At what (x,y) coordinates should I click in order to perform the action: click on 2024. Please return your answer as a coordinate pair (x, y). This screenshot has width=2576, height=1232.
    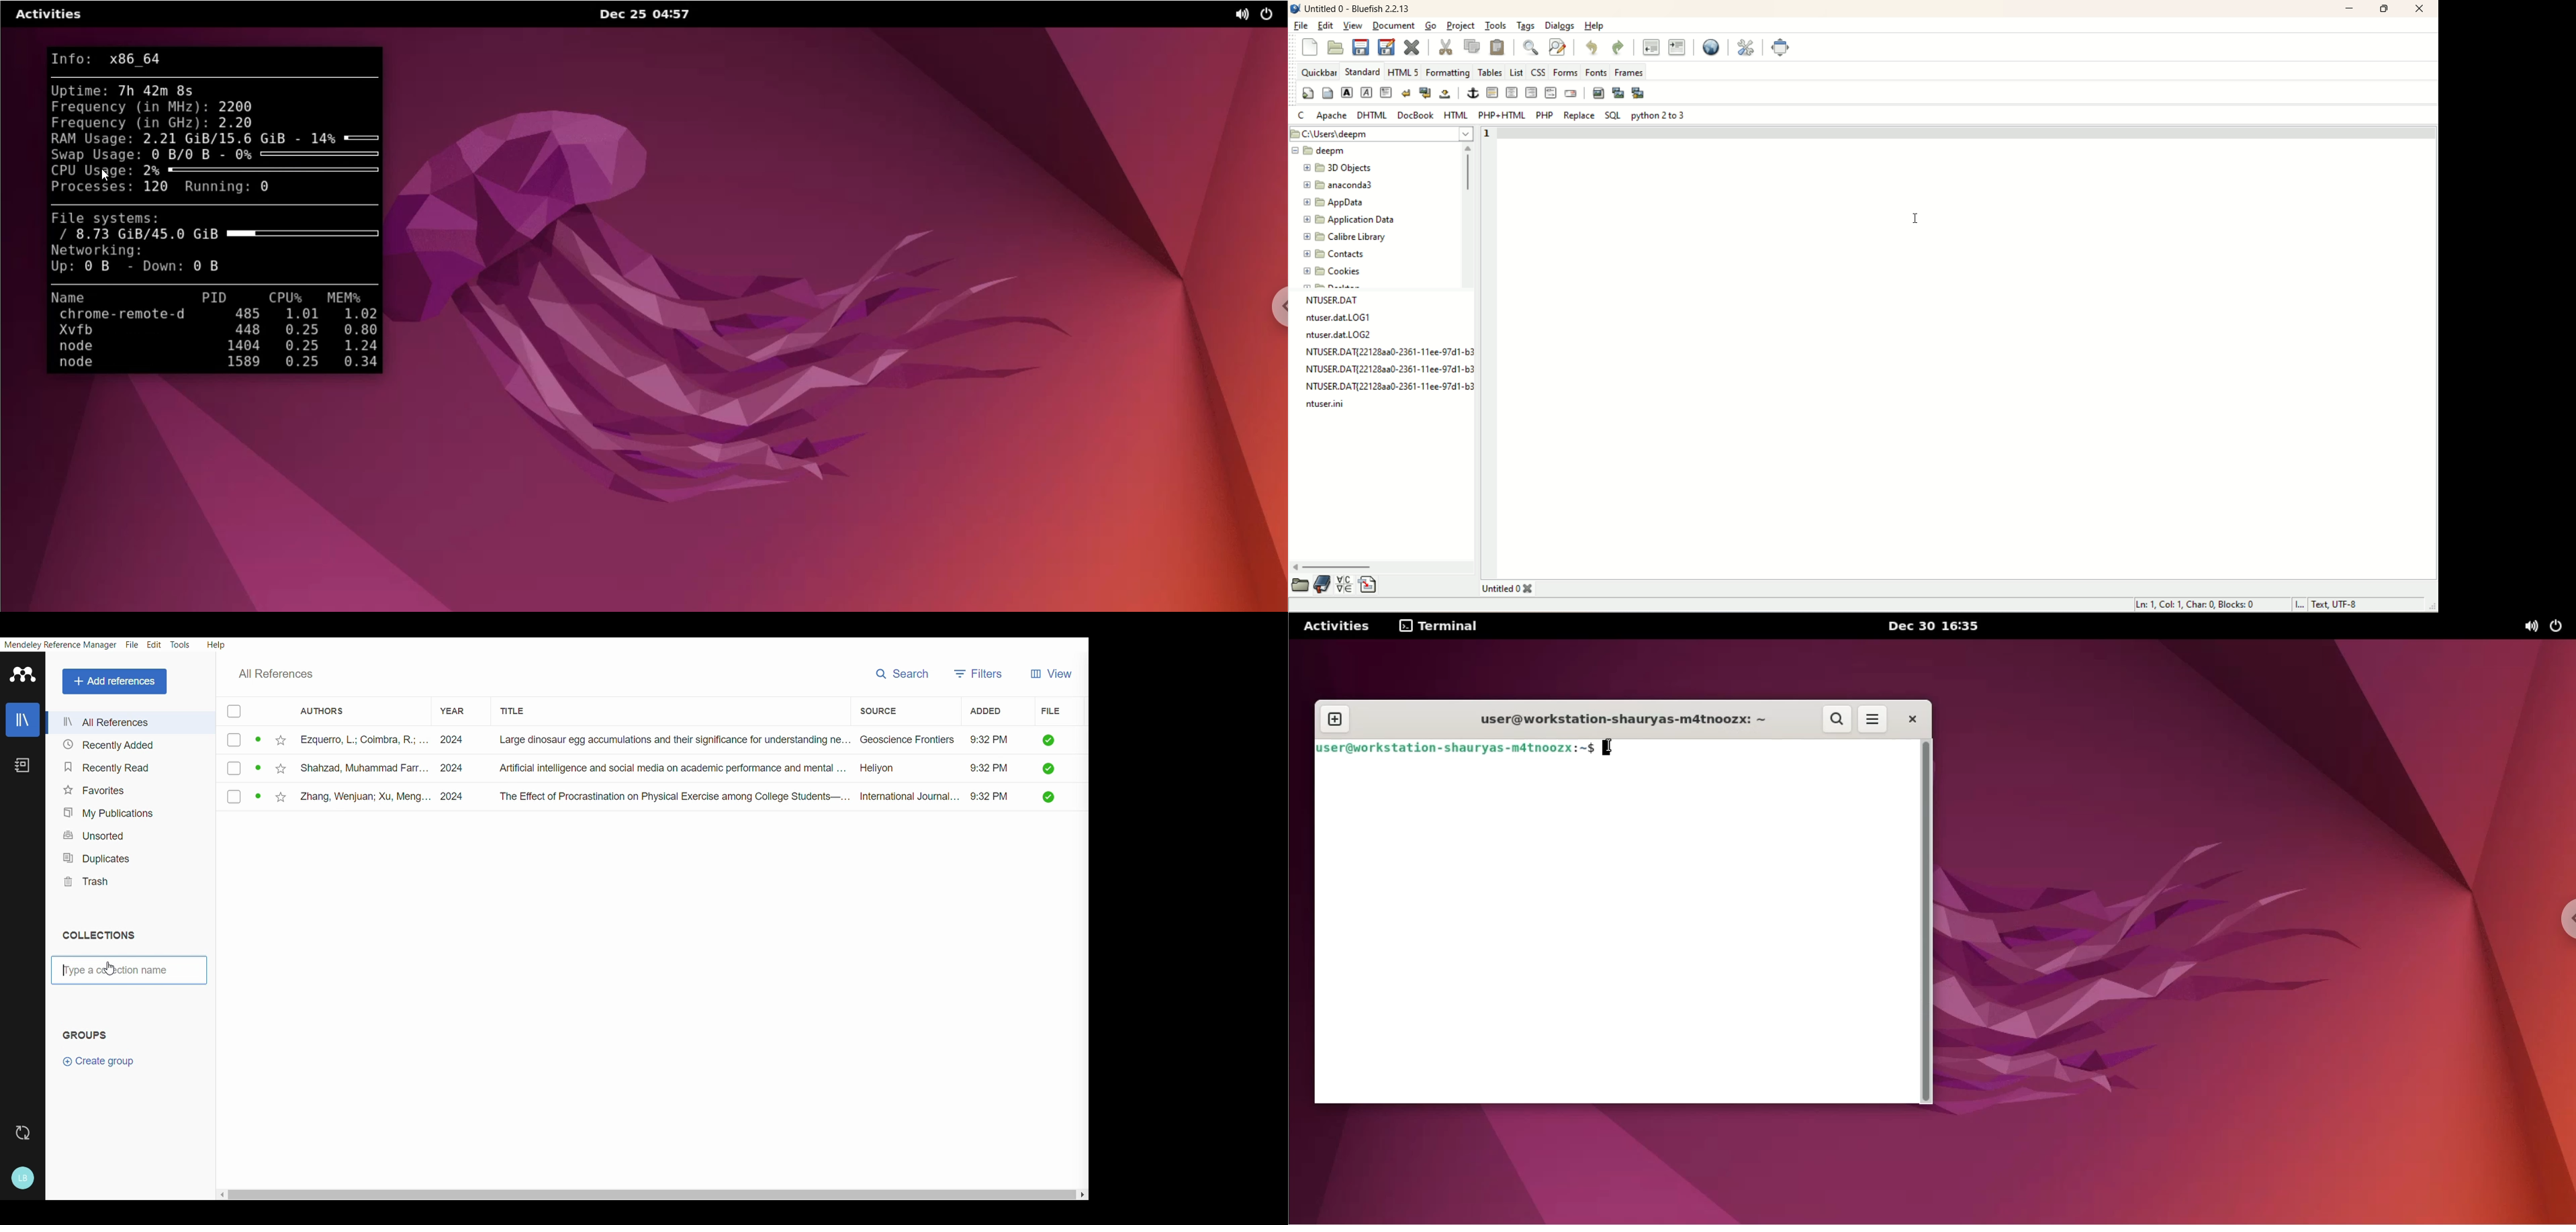
    Looking at the image, I should click on (454, 767).